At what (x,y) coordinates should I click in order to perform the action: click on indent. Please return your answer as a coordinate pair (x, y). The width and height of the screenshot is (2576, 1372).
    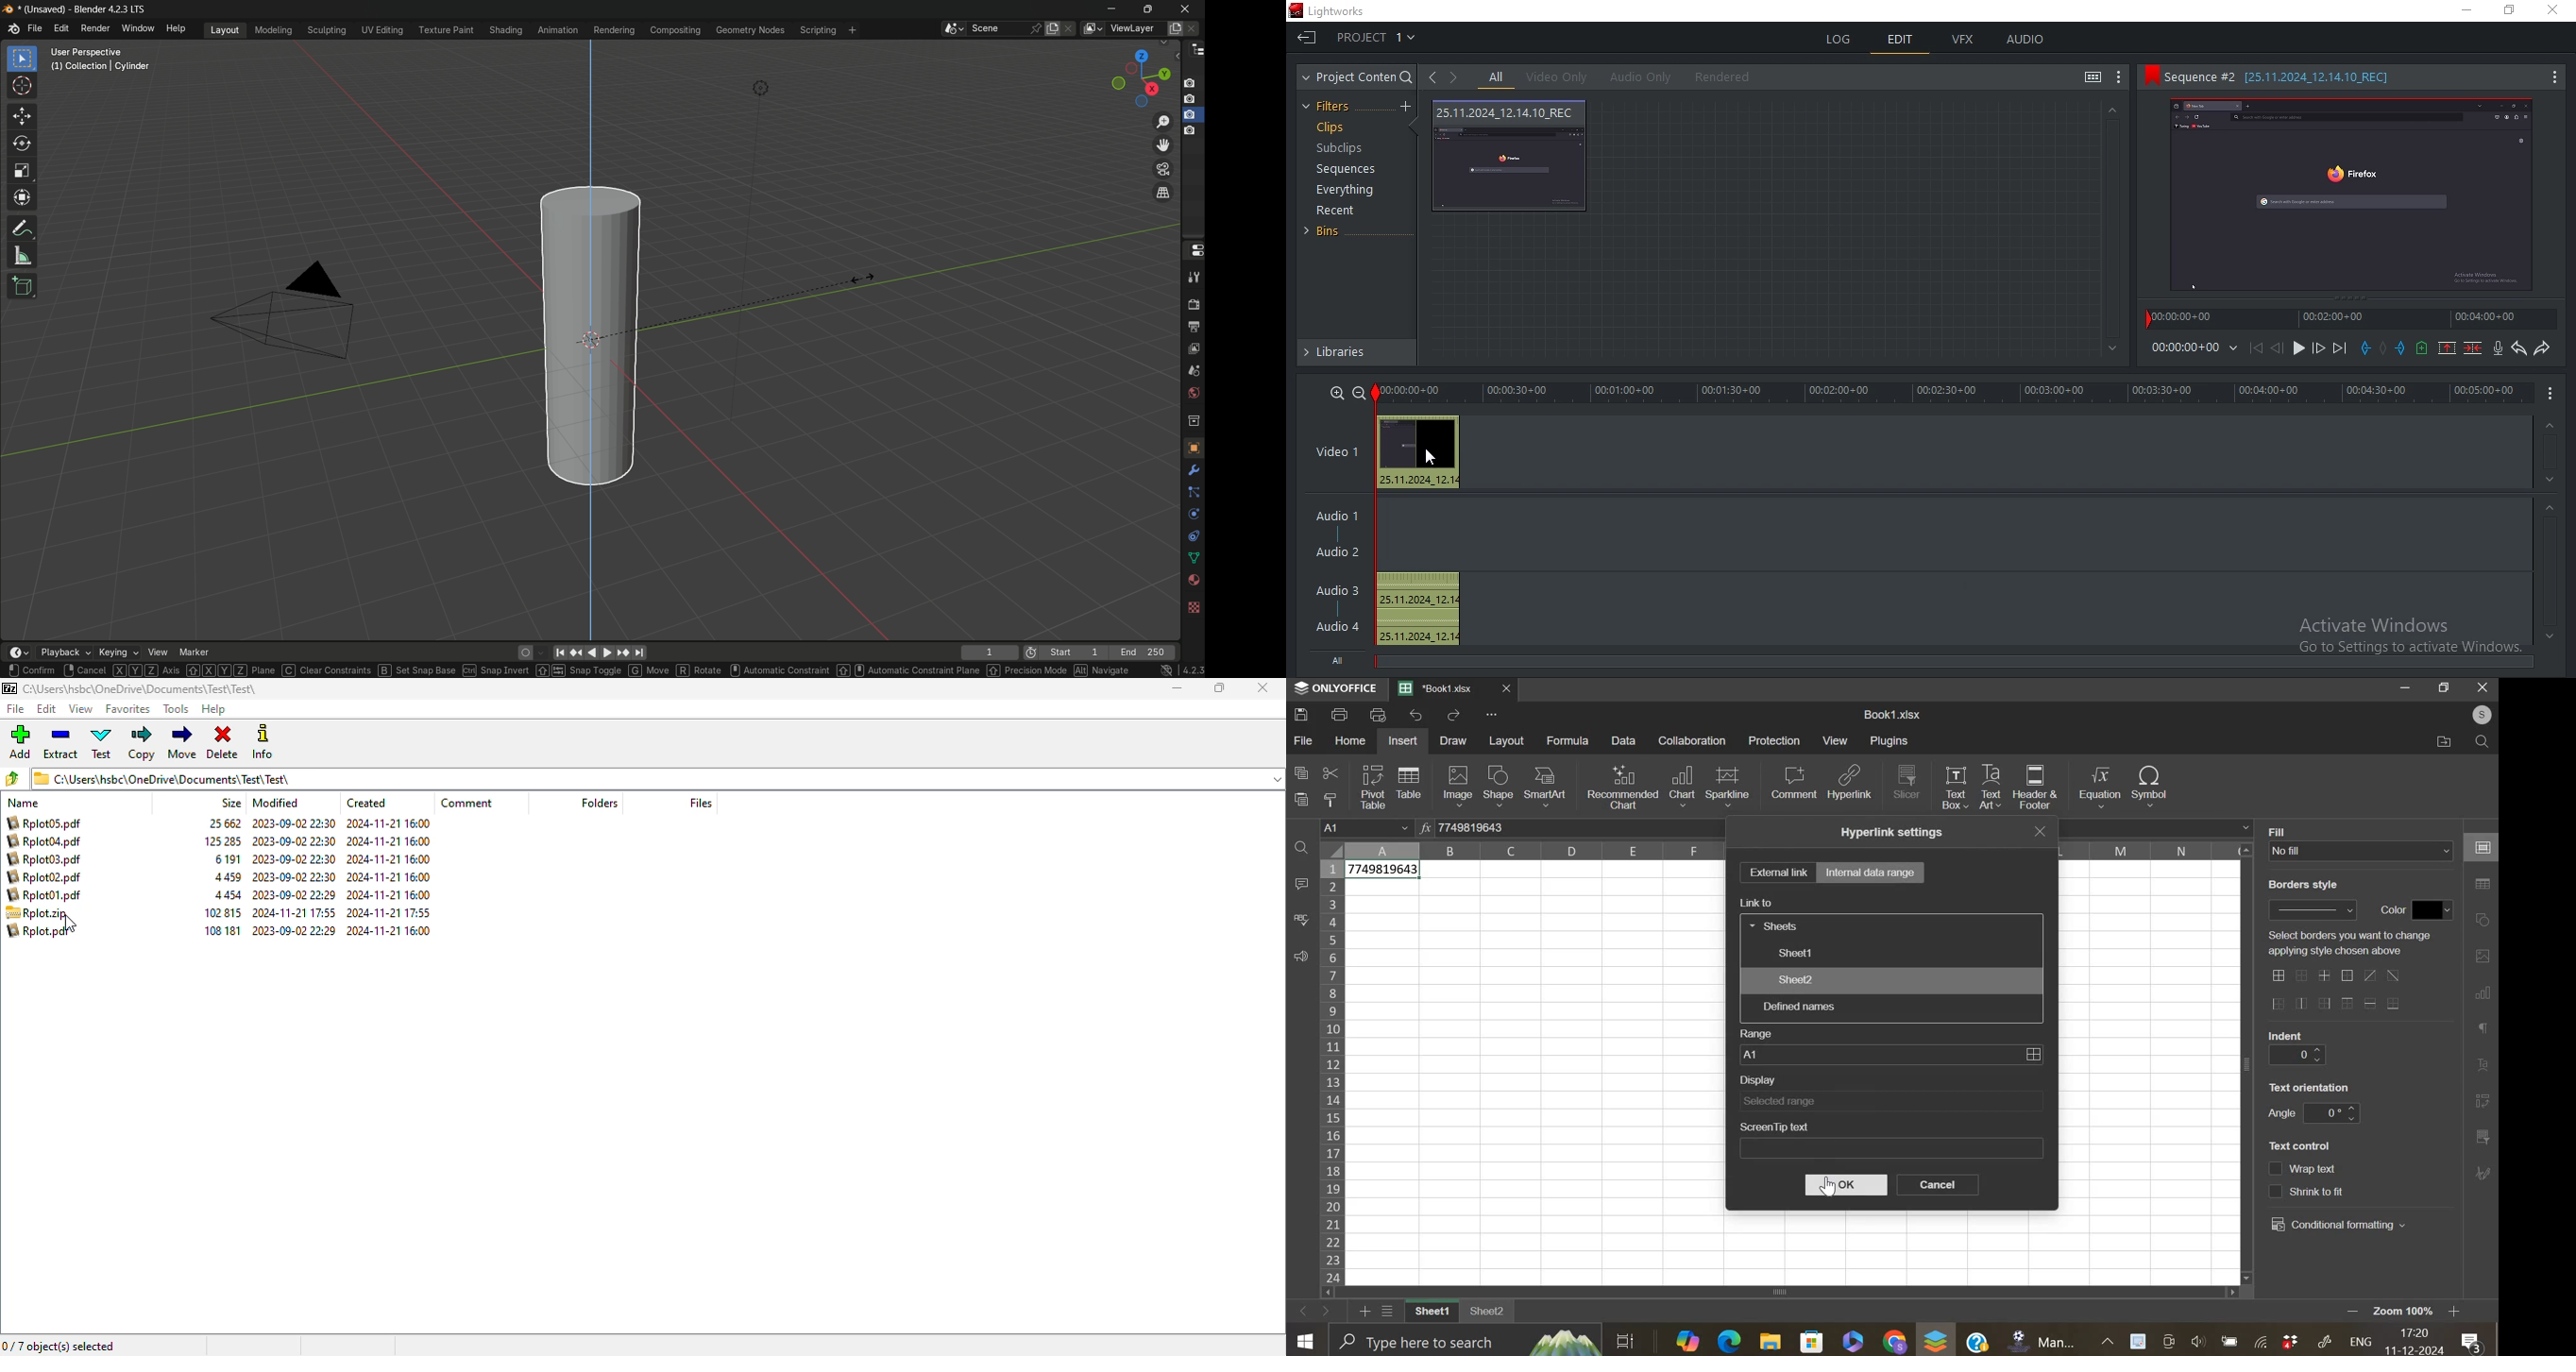
    Looking at the image, I should click on (2296, 1056).